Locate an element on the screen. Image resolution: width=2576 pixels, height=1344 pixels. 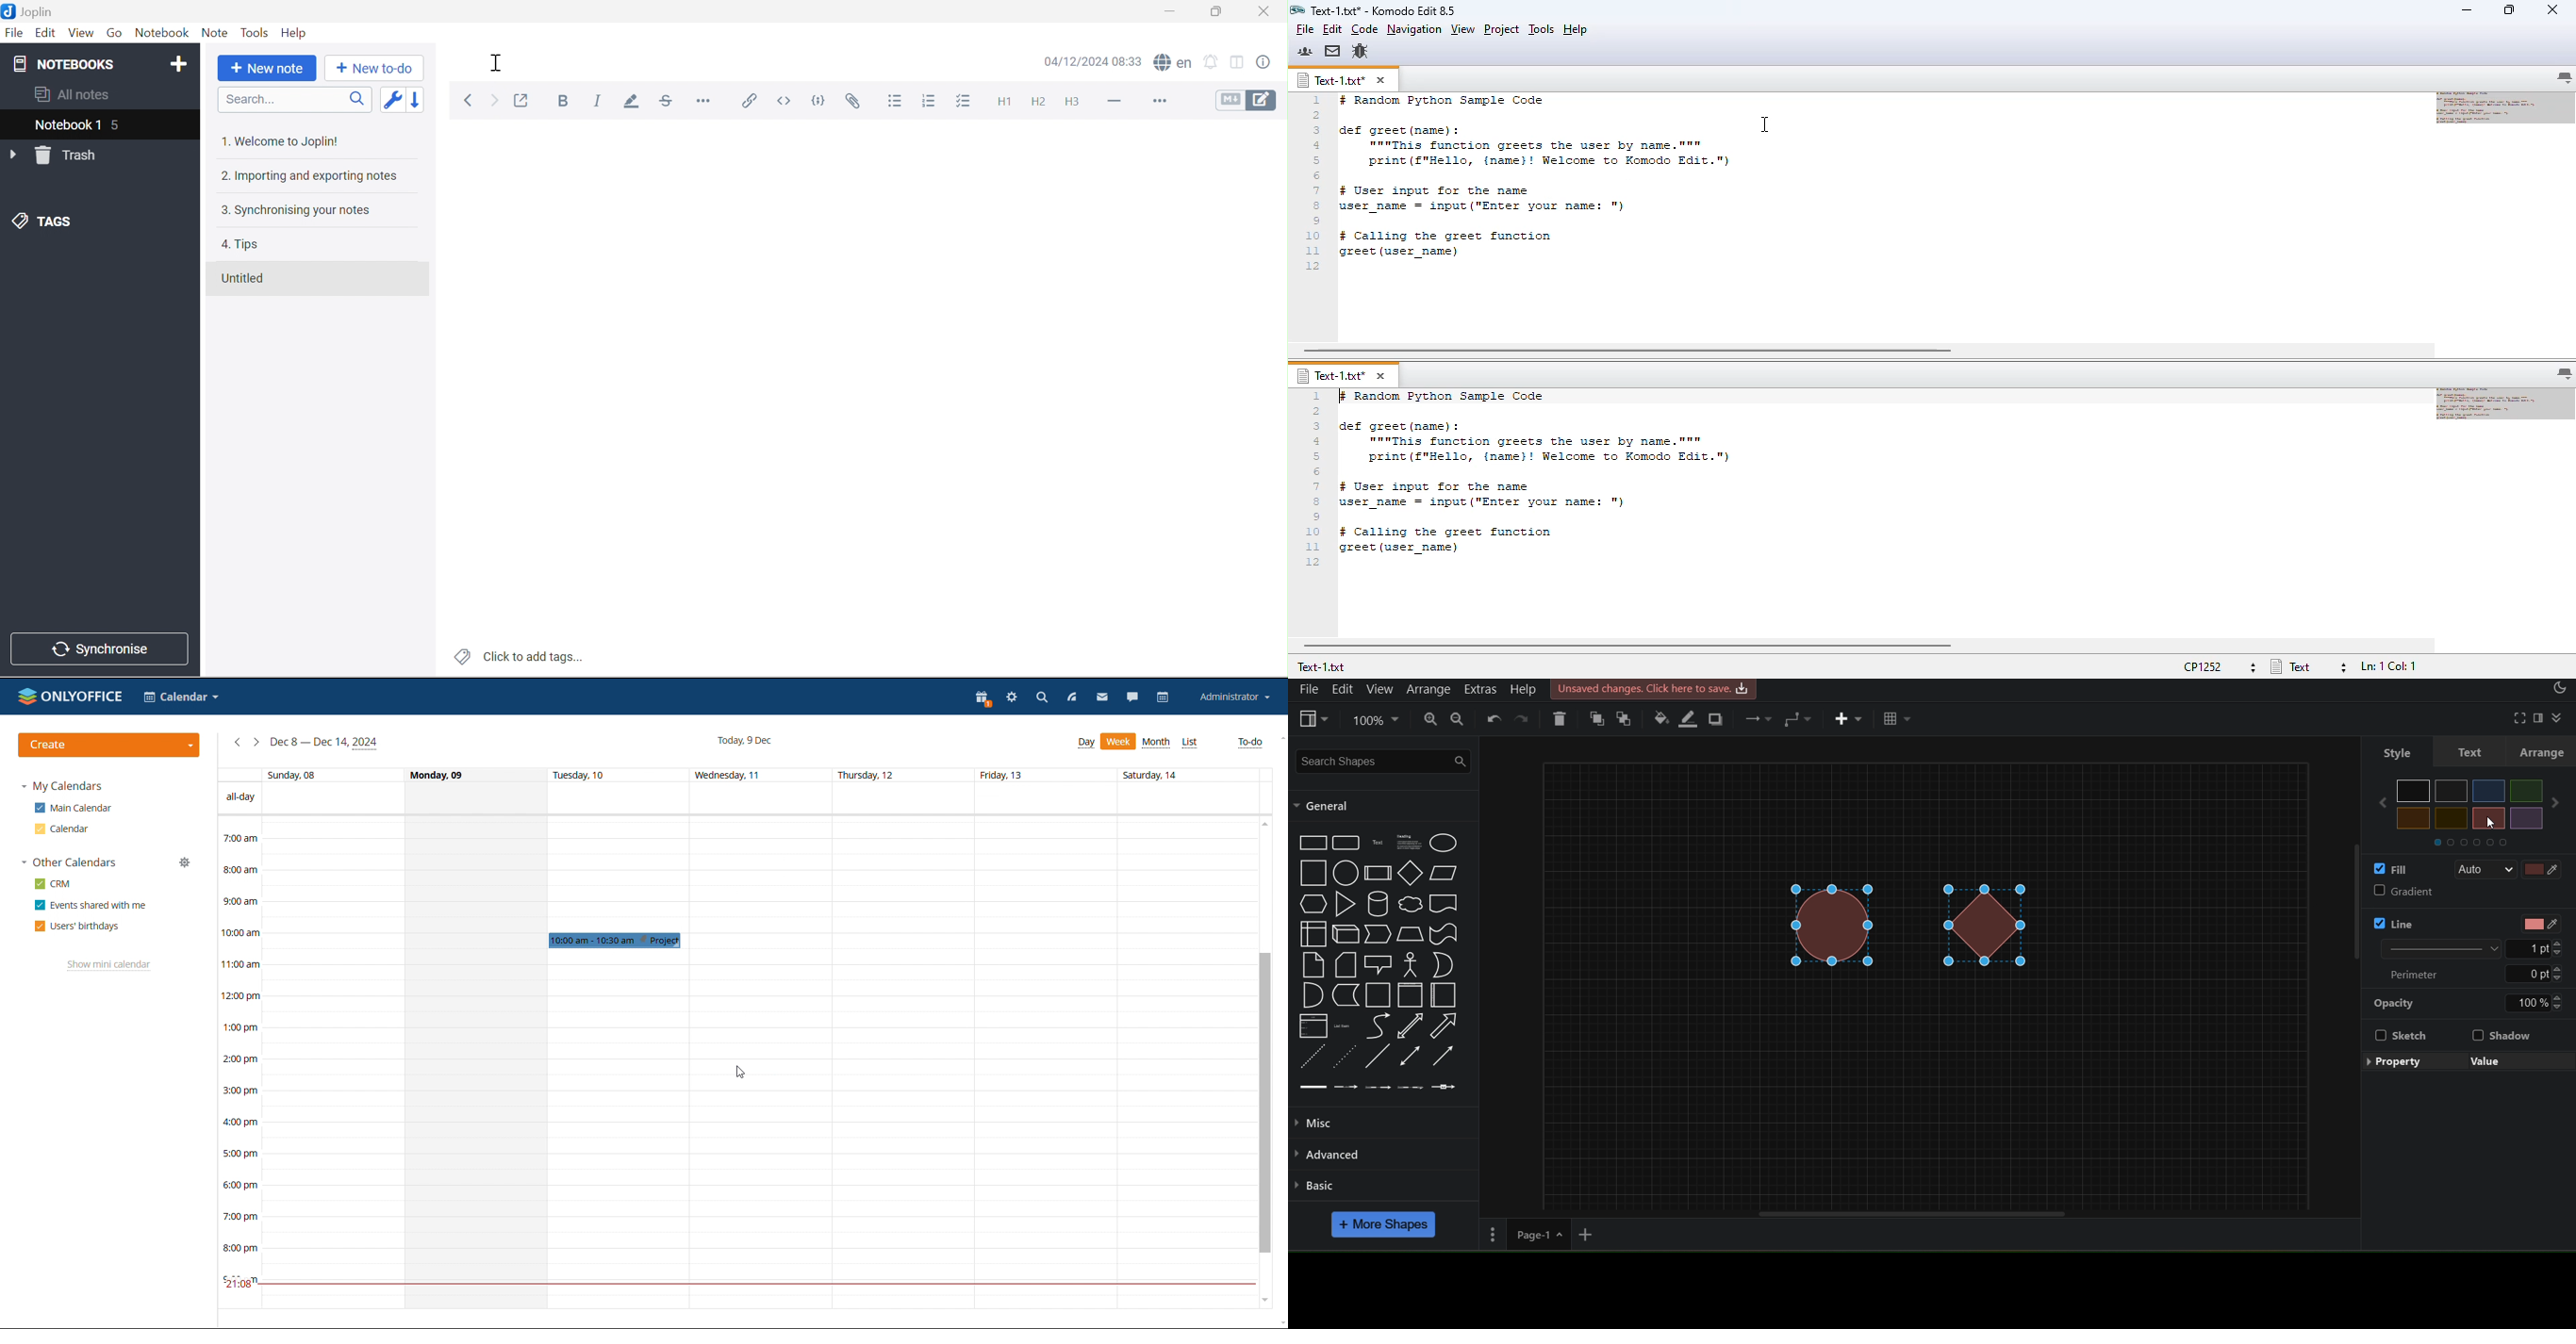
5 is located at coordinates (117, 126).